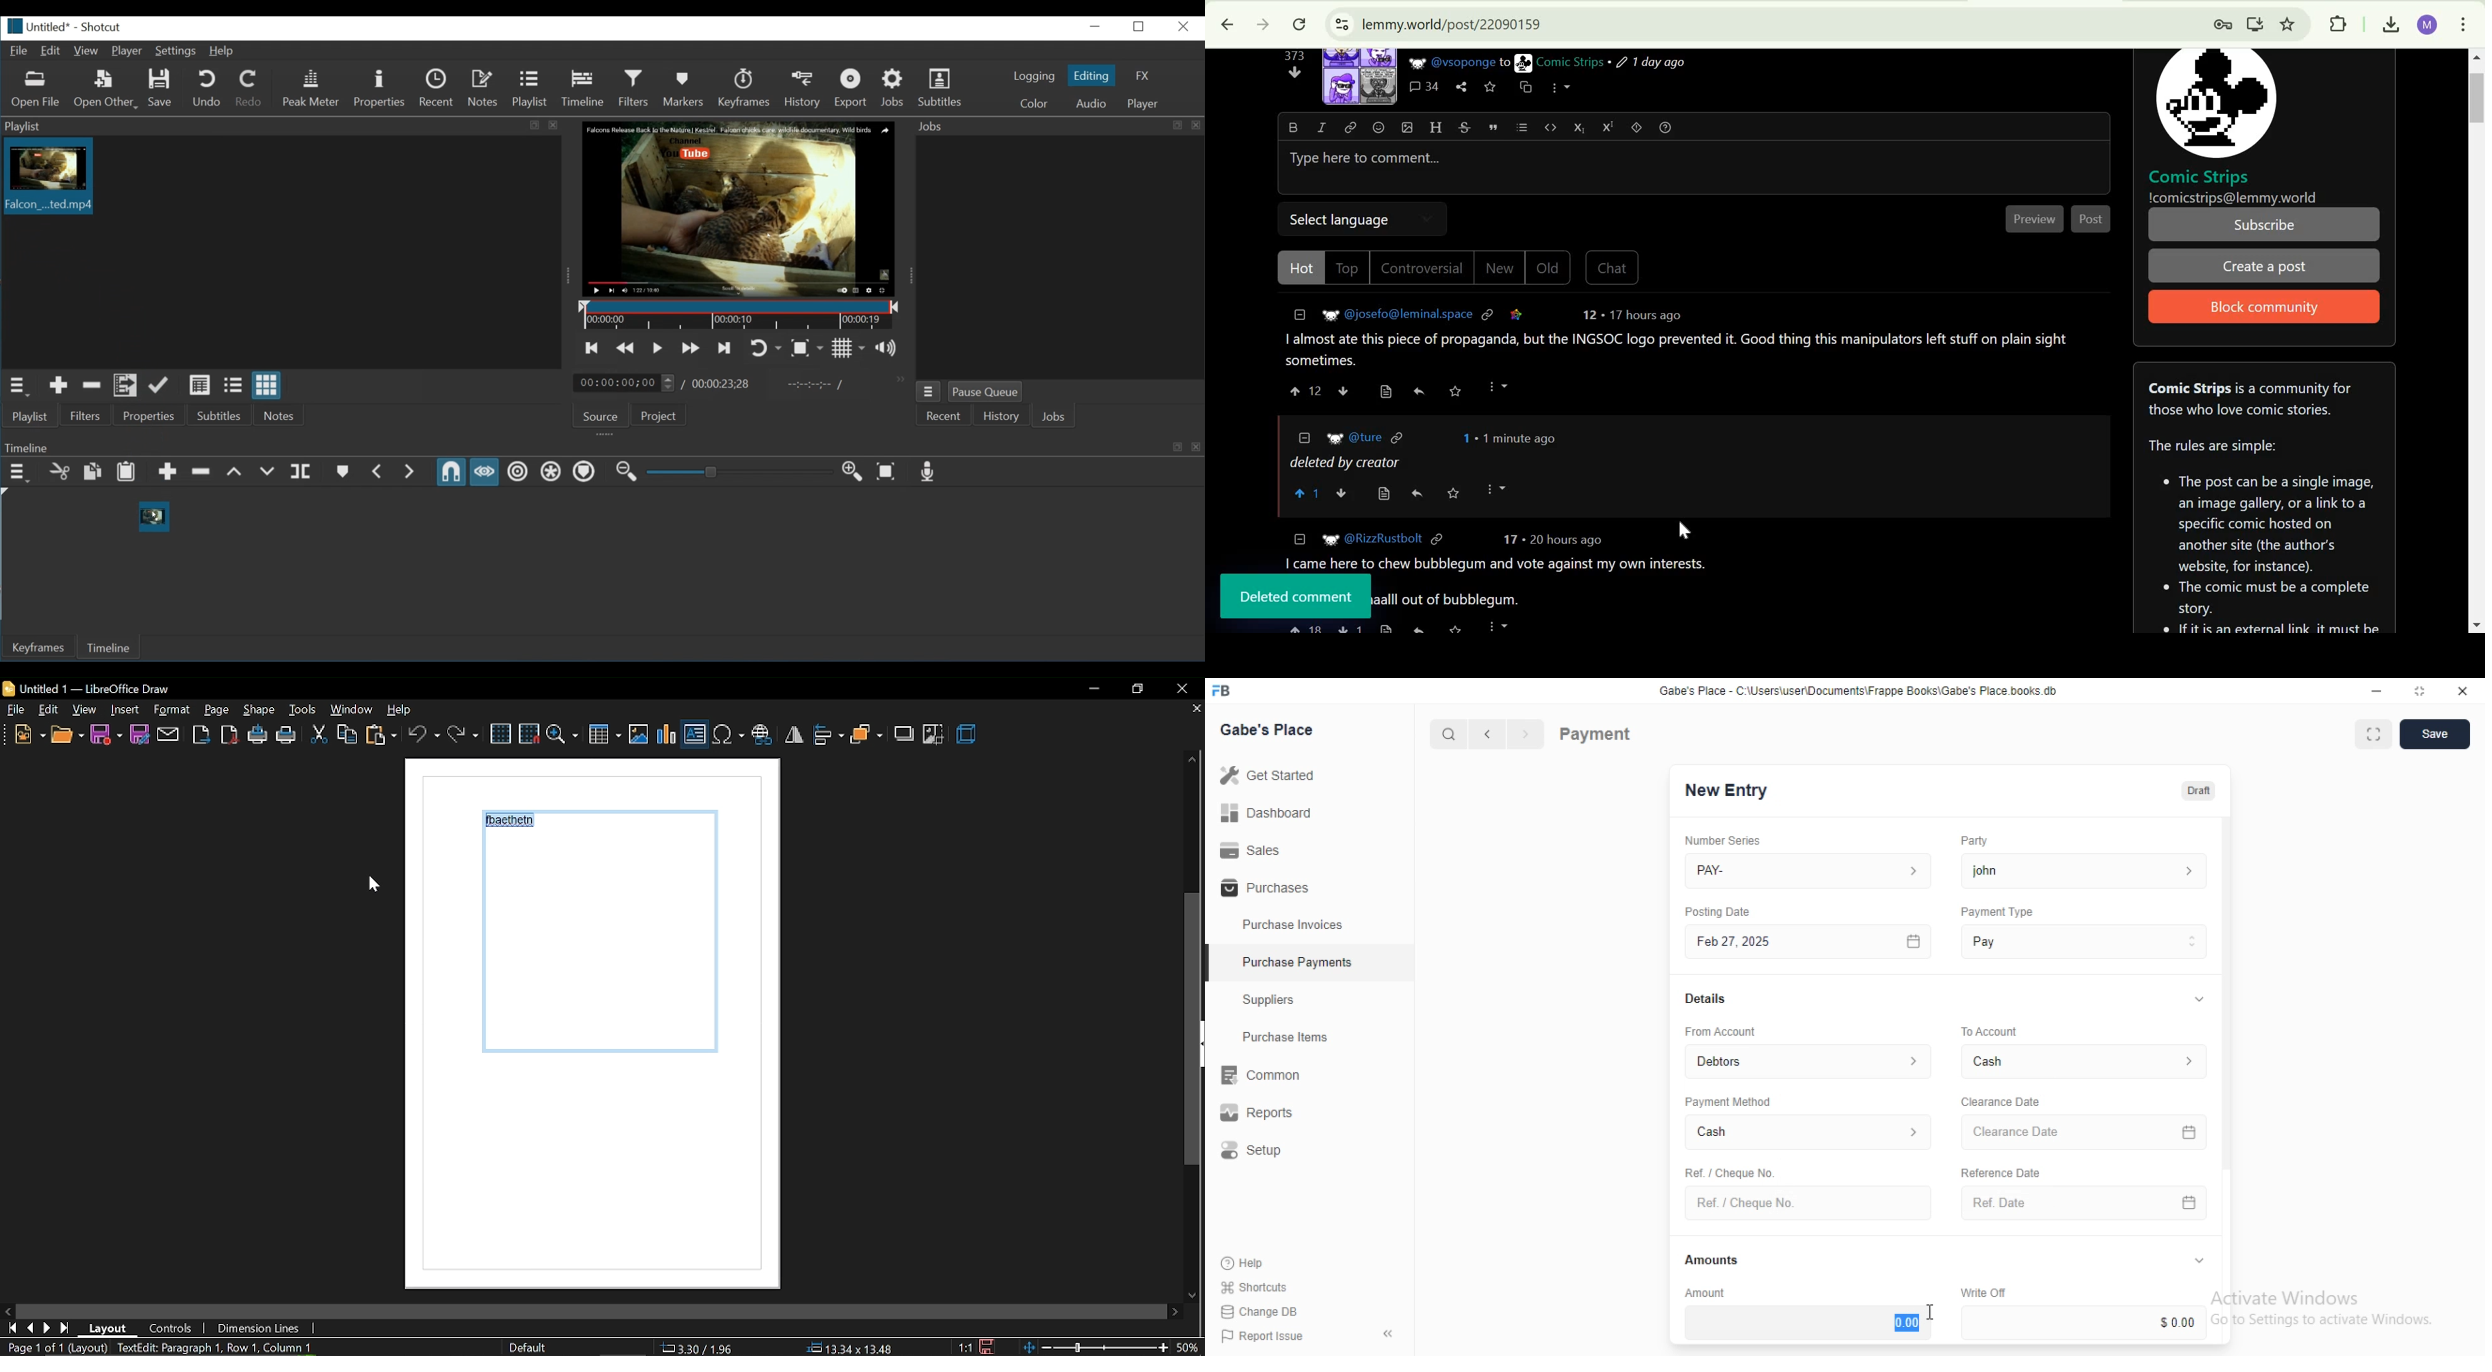 This screenshot has width=2492, height=1372. What do you see at coordinates (1455, 391) in the screenshot?
I see `save` at bounding box center [1455, 391].